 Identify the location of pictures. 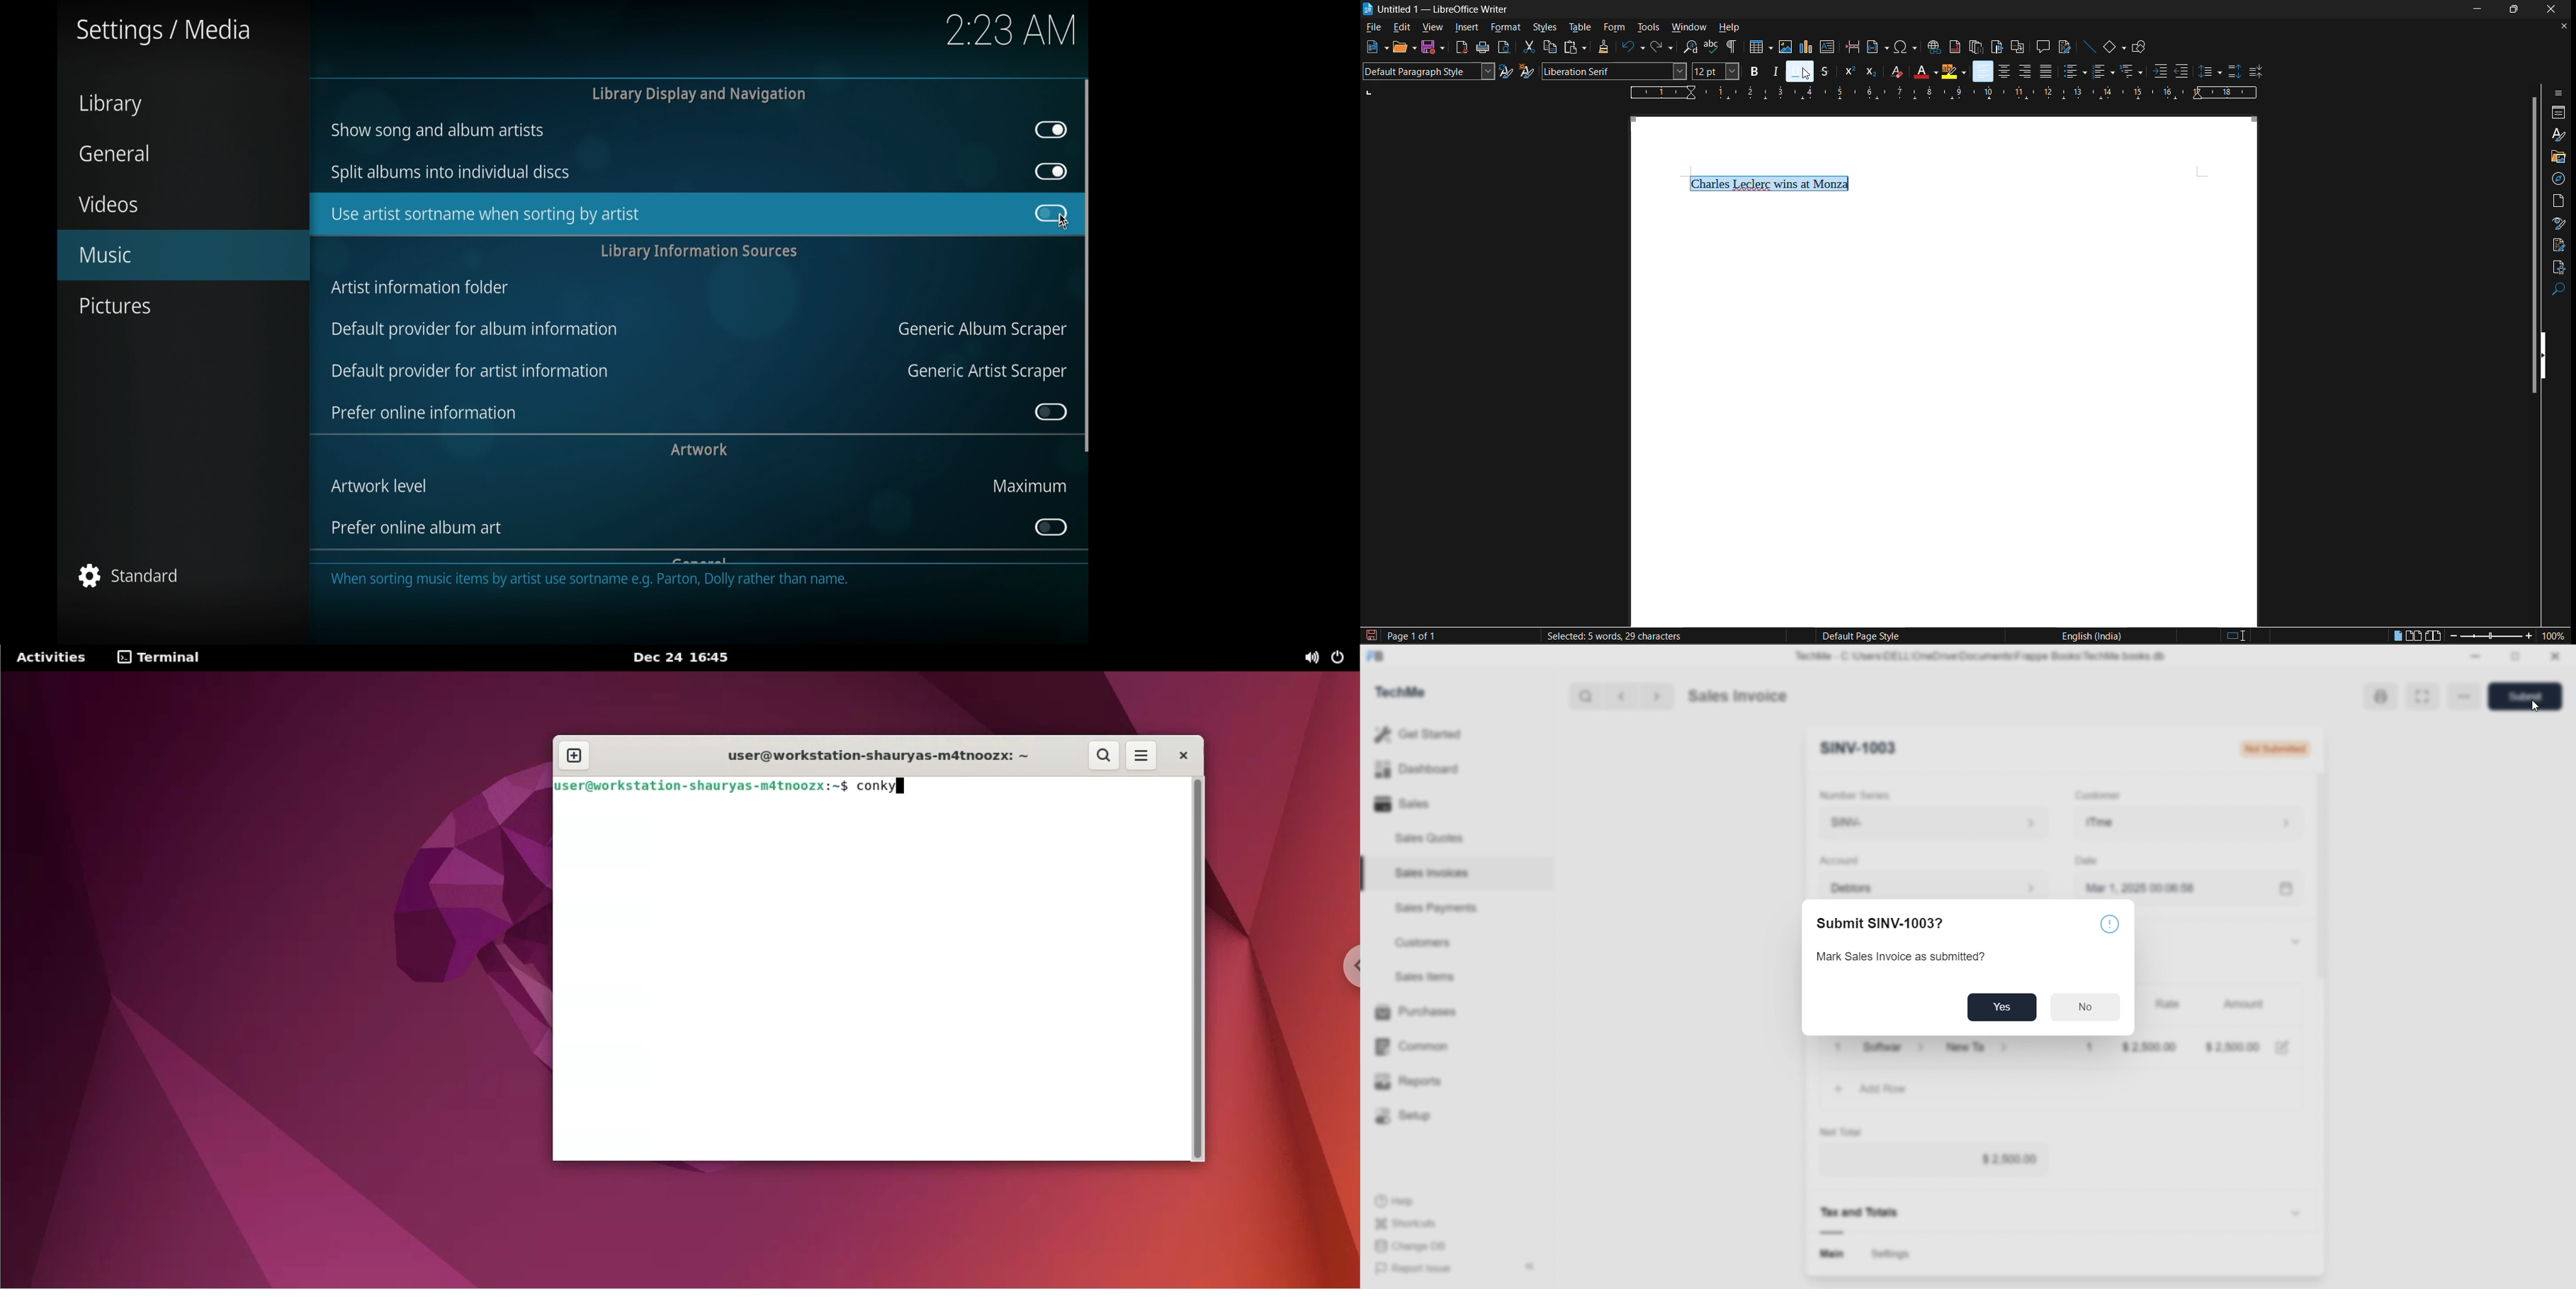
(117, 306).